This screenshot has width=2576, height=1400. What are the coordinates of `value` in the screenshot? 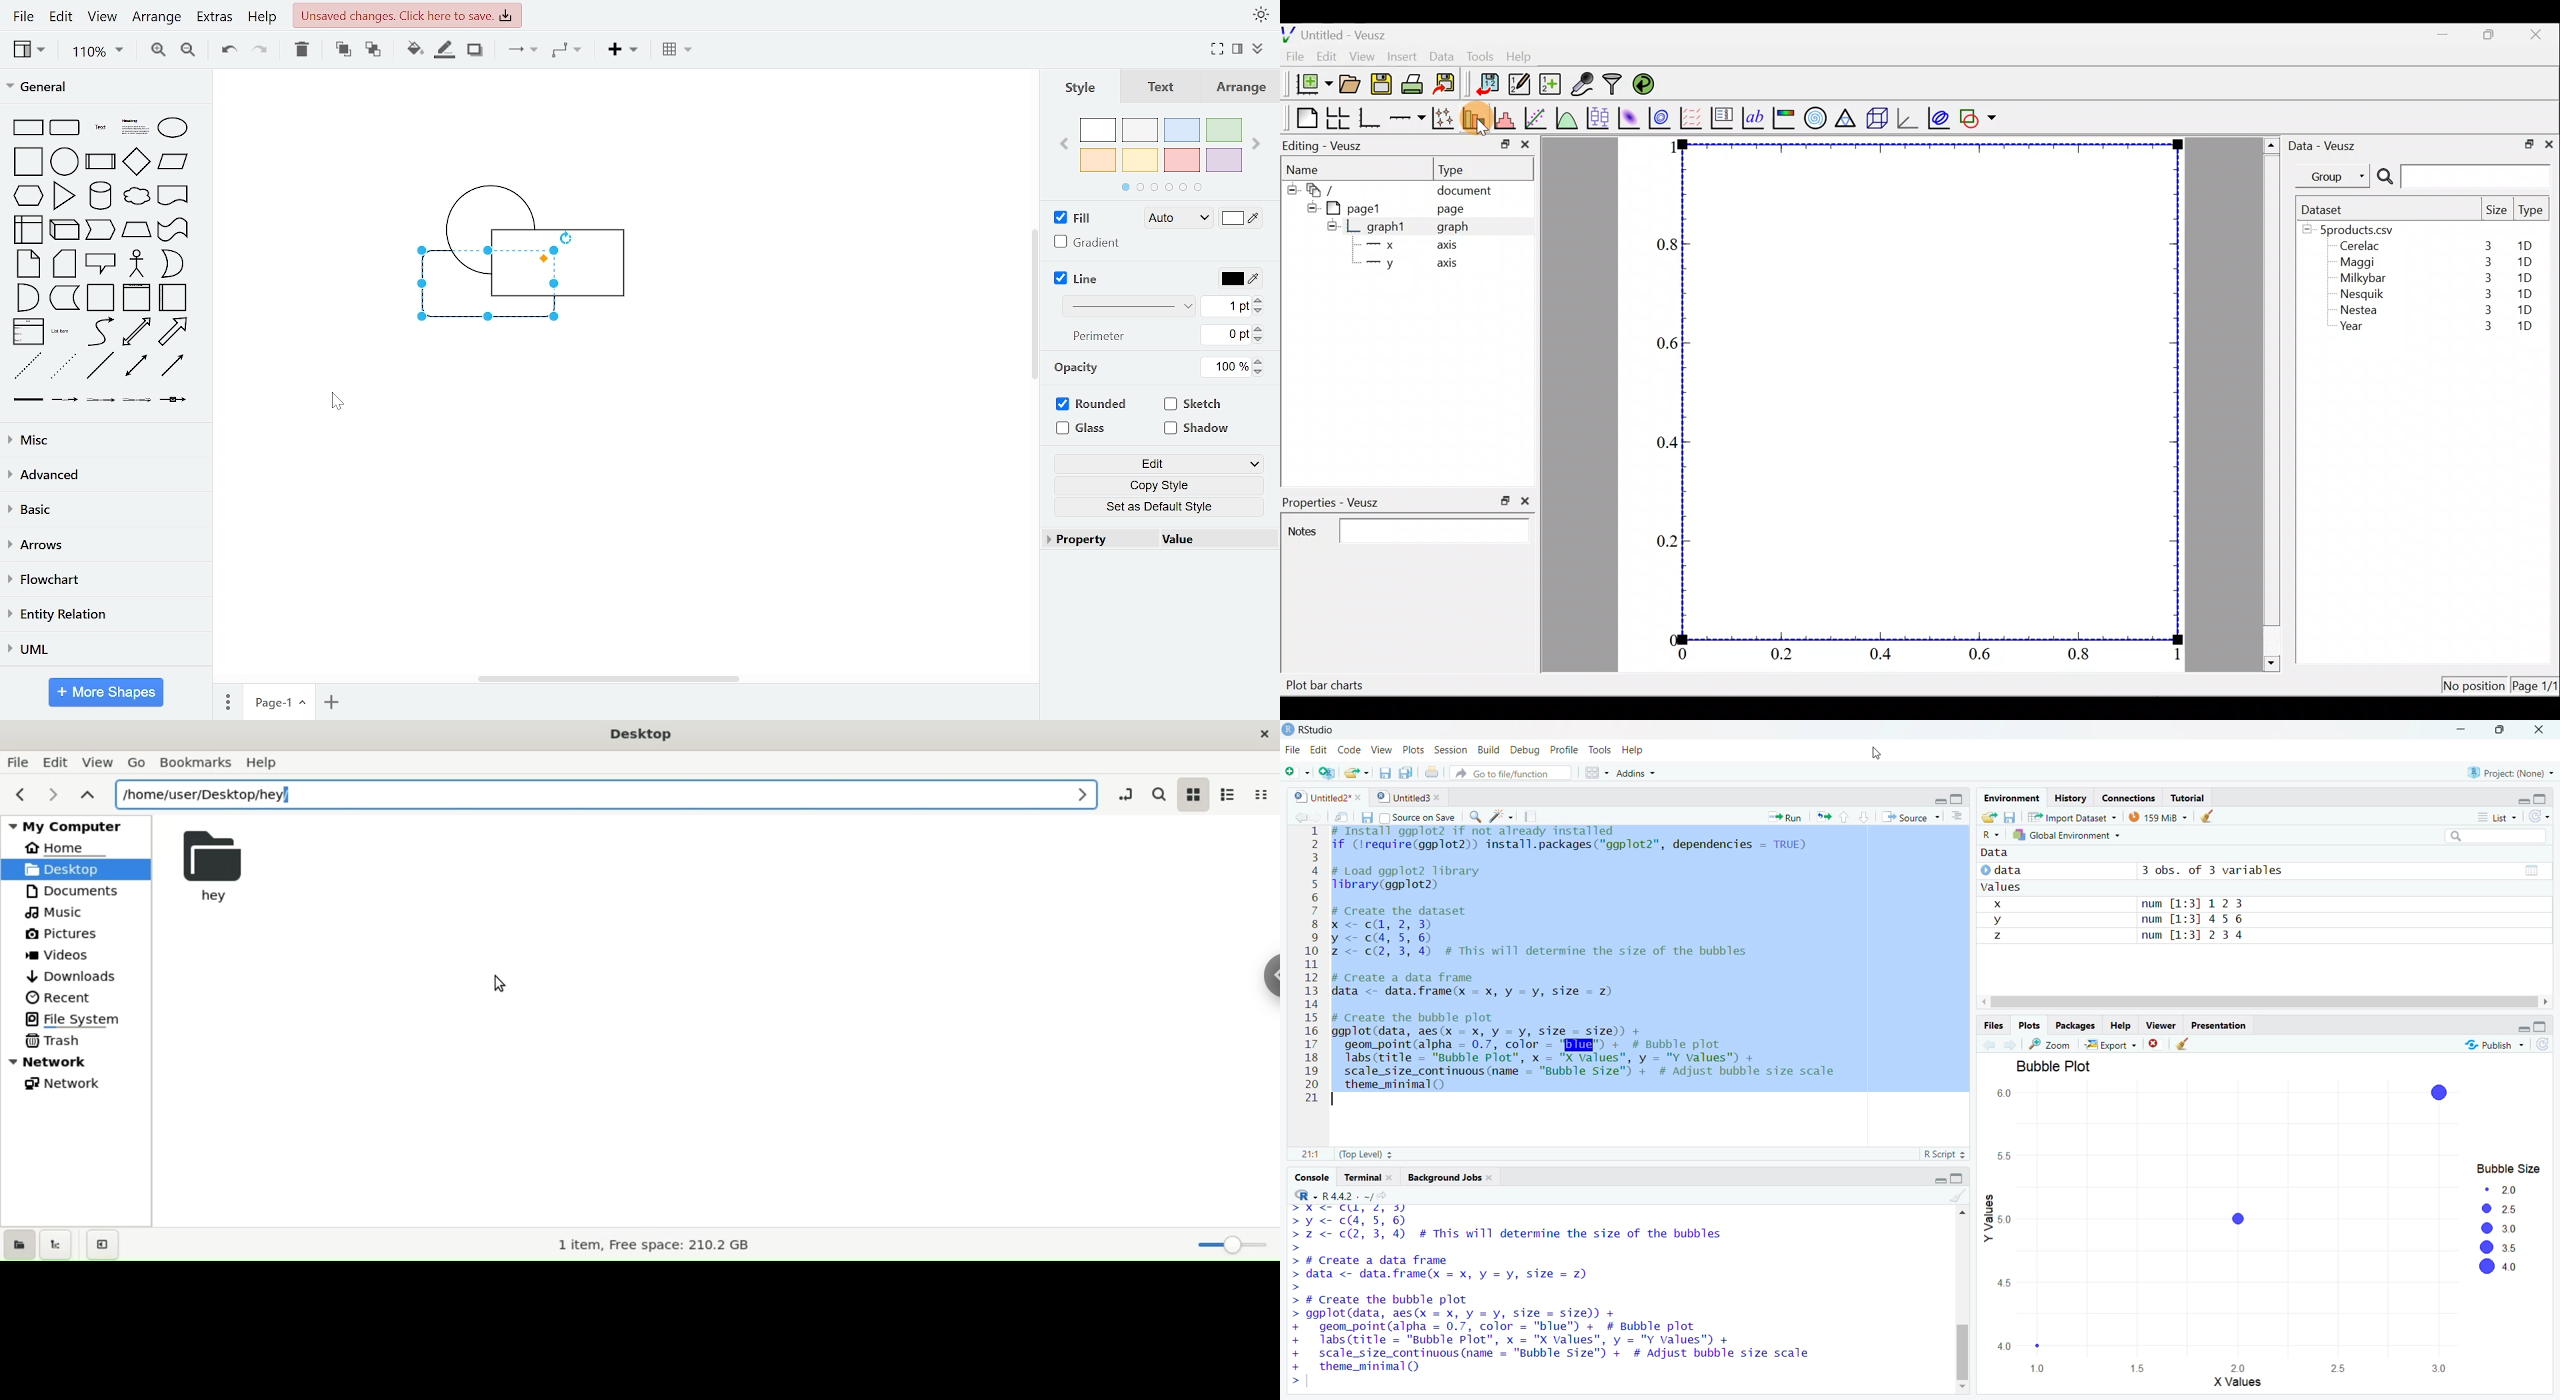 It's located at (1211, 542).